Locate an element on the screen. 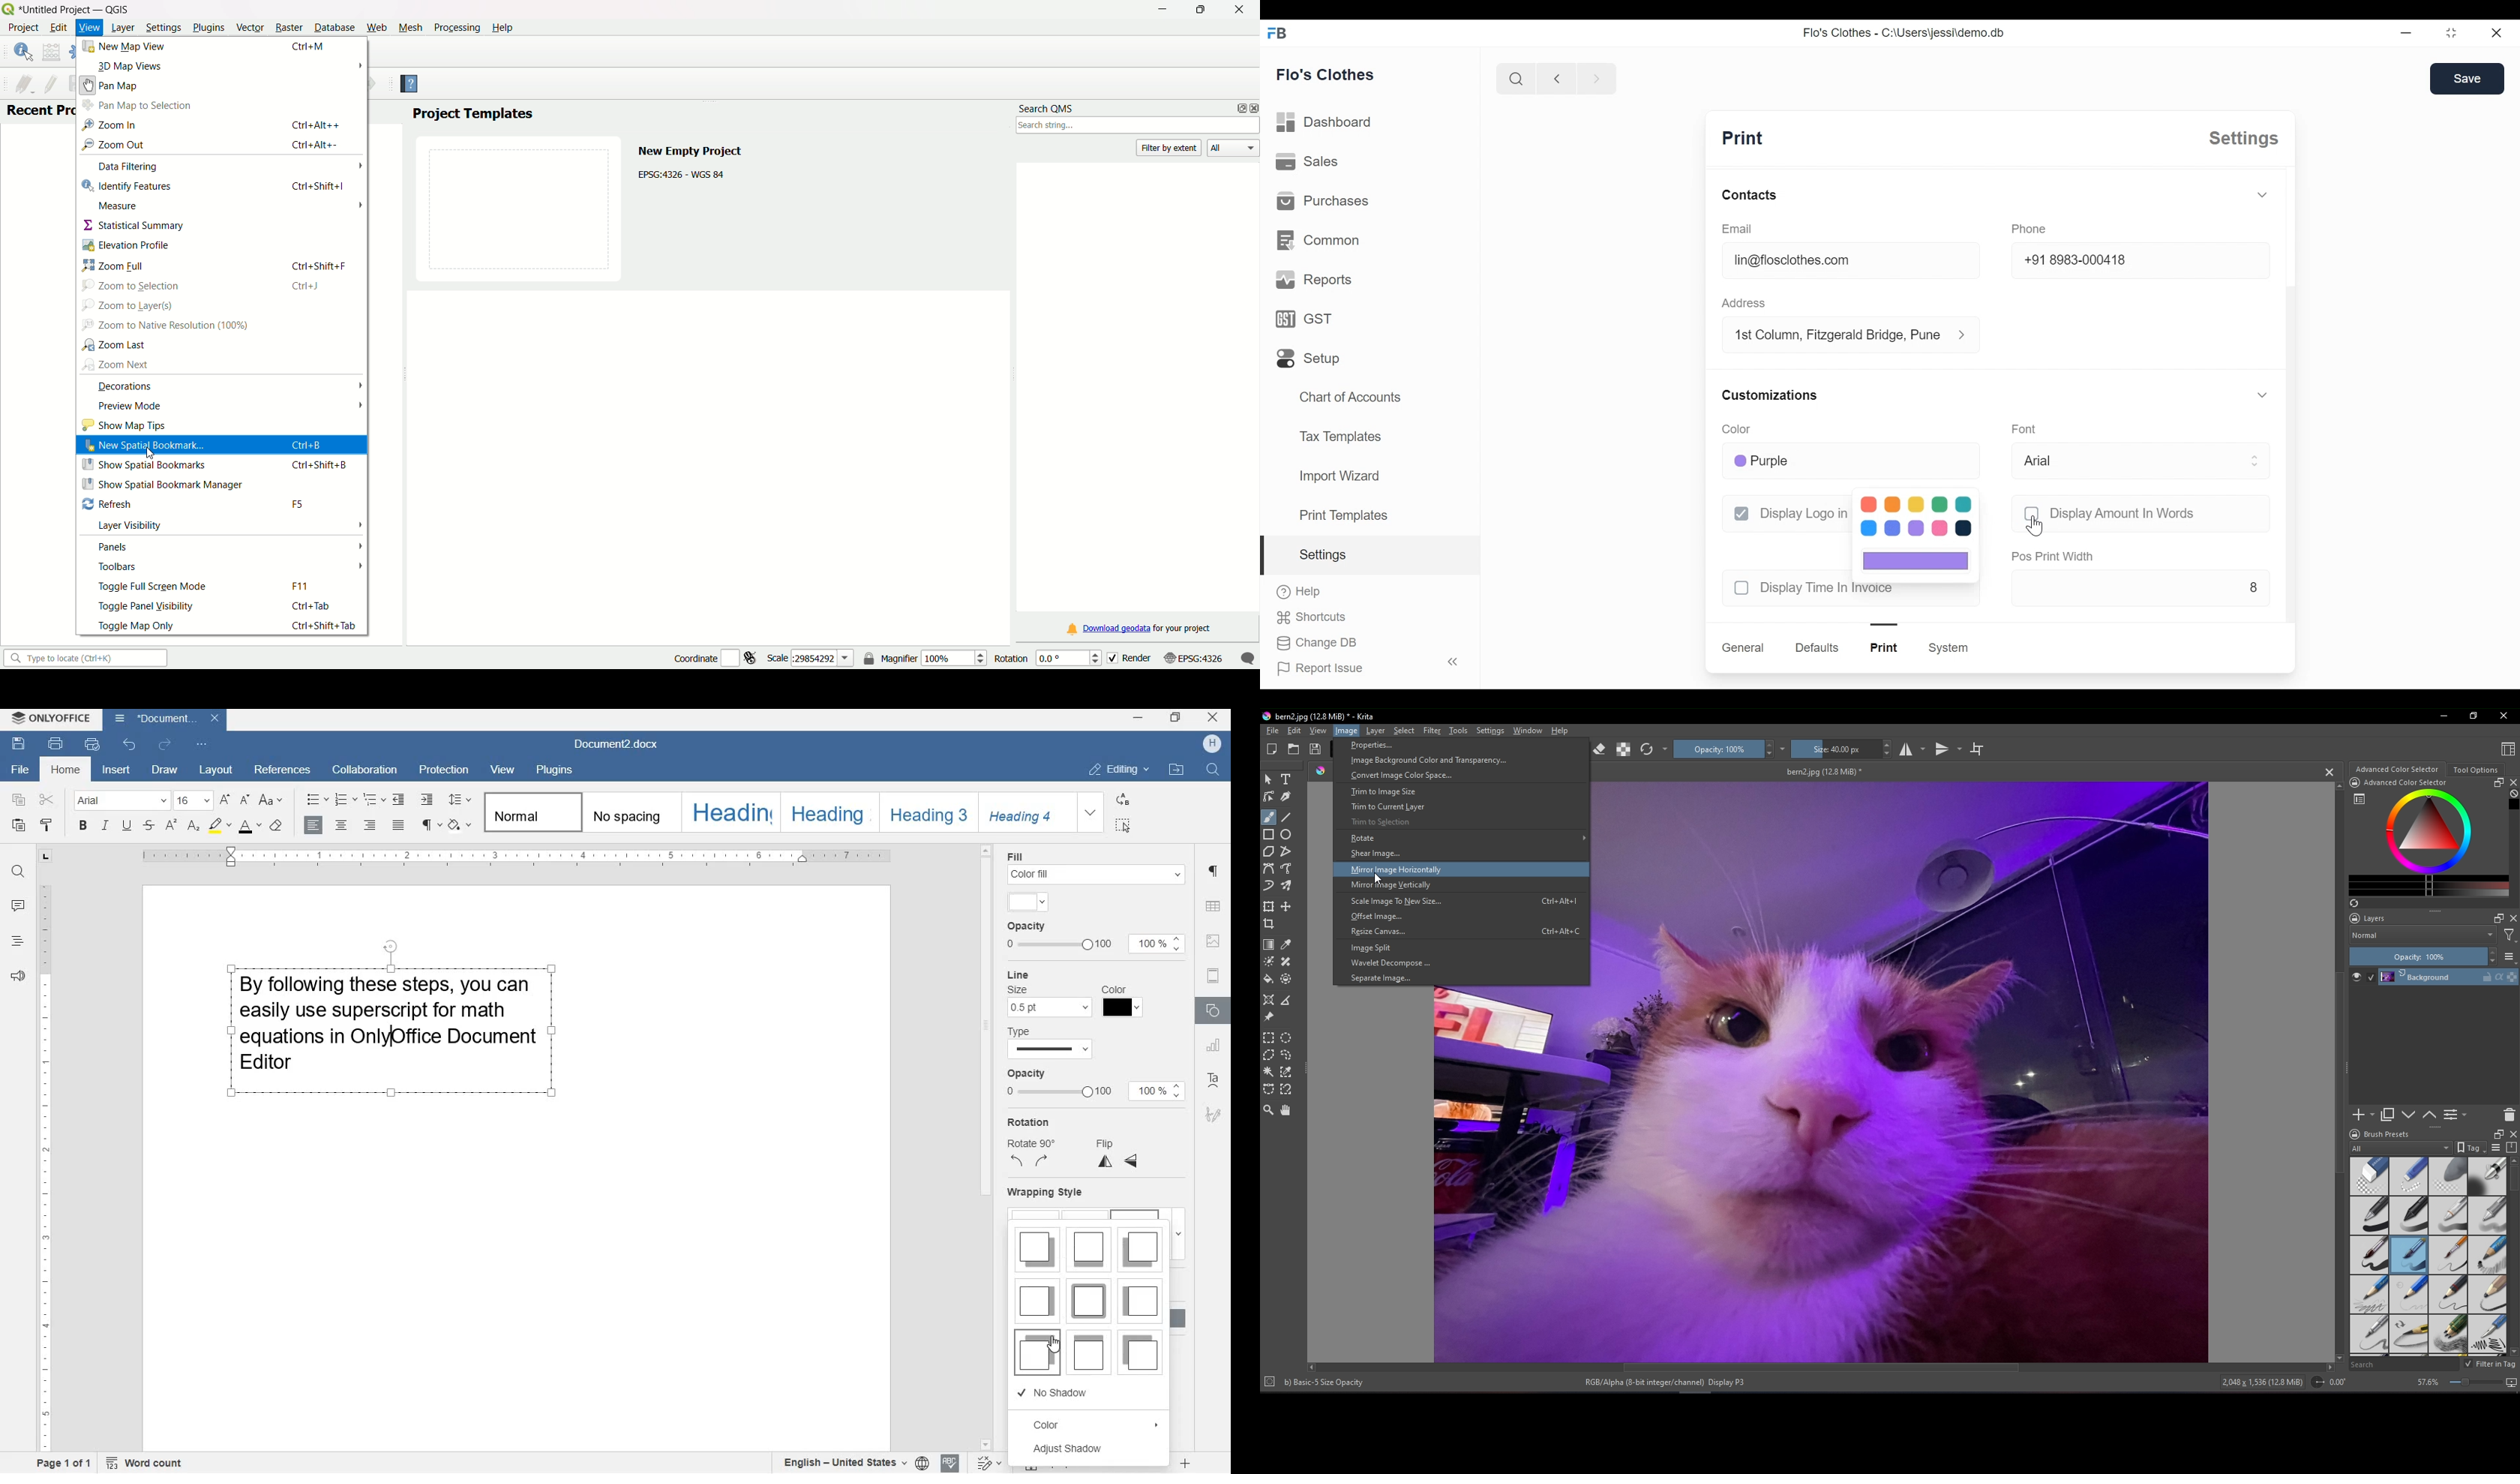 The width and height of the screenshot is (2520, 1484). Dimensions and size is located at coordinates (2265, 1382).